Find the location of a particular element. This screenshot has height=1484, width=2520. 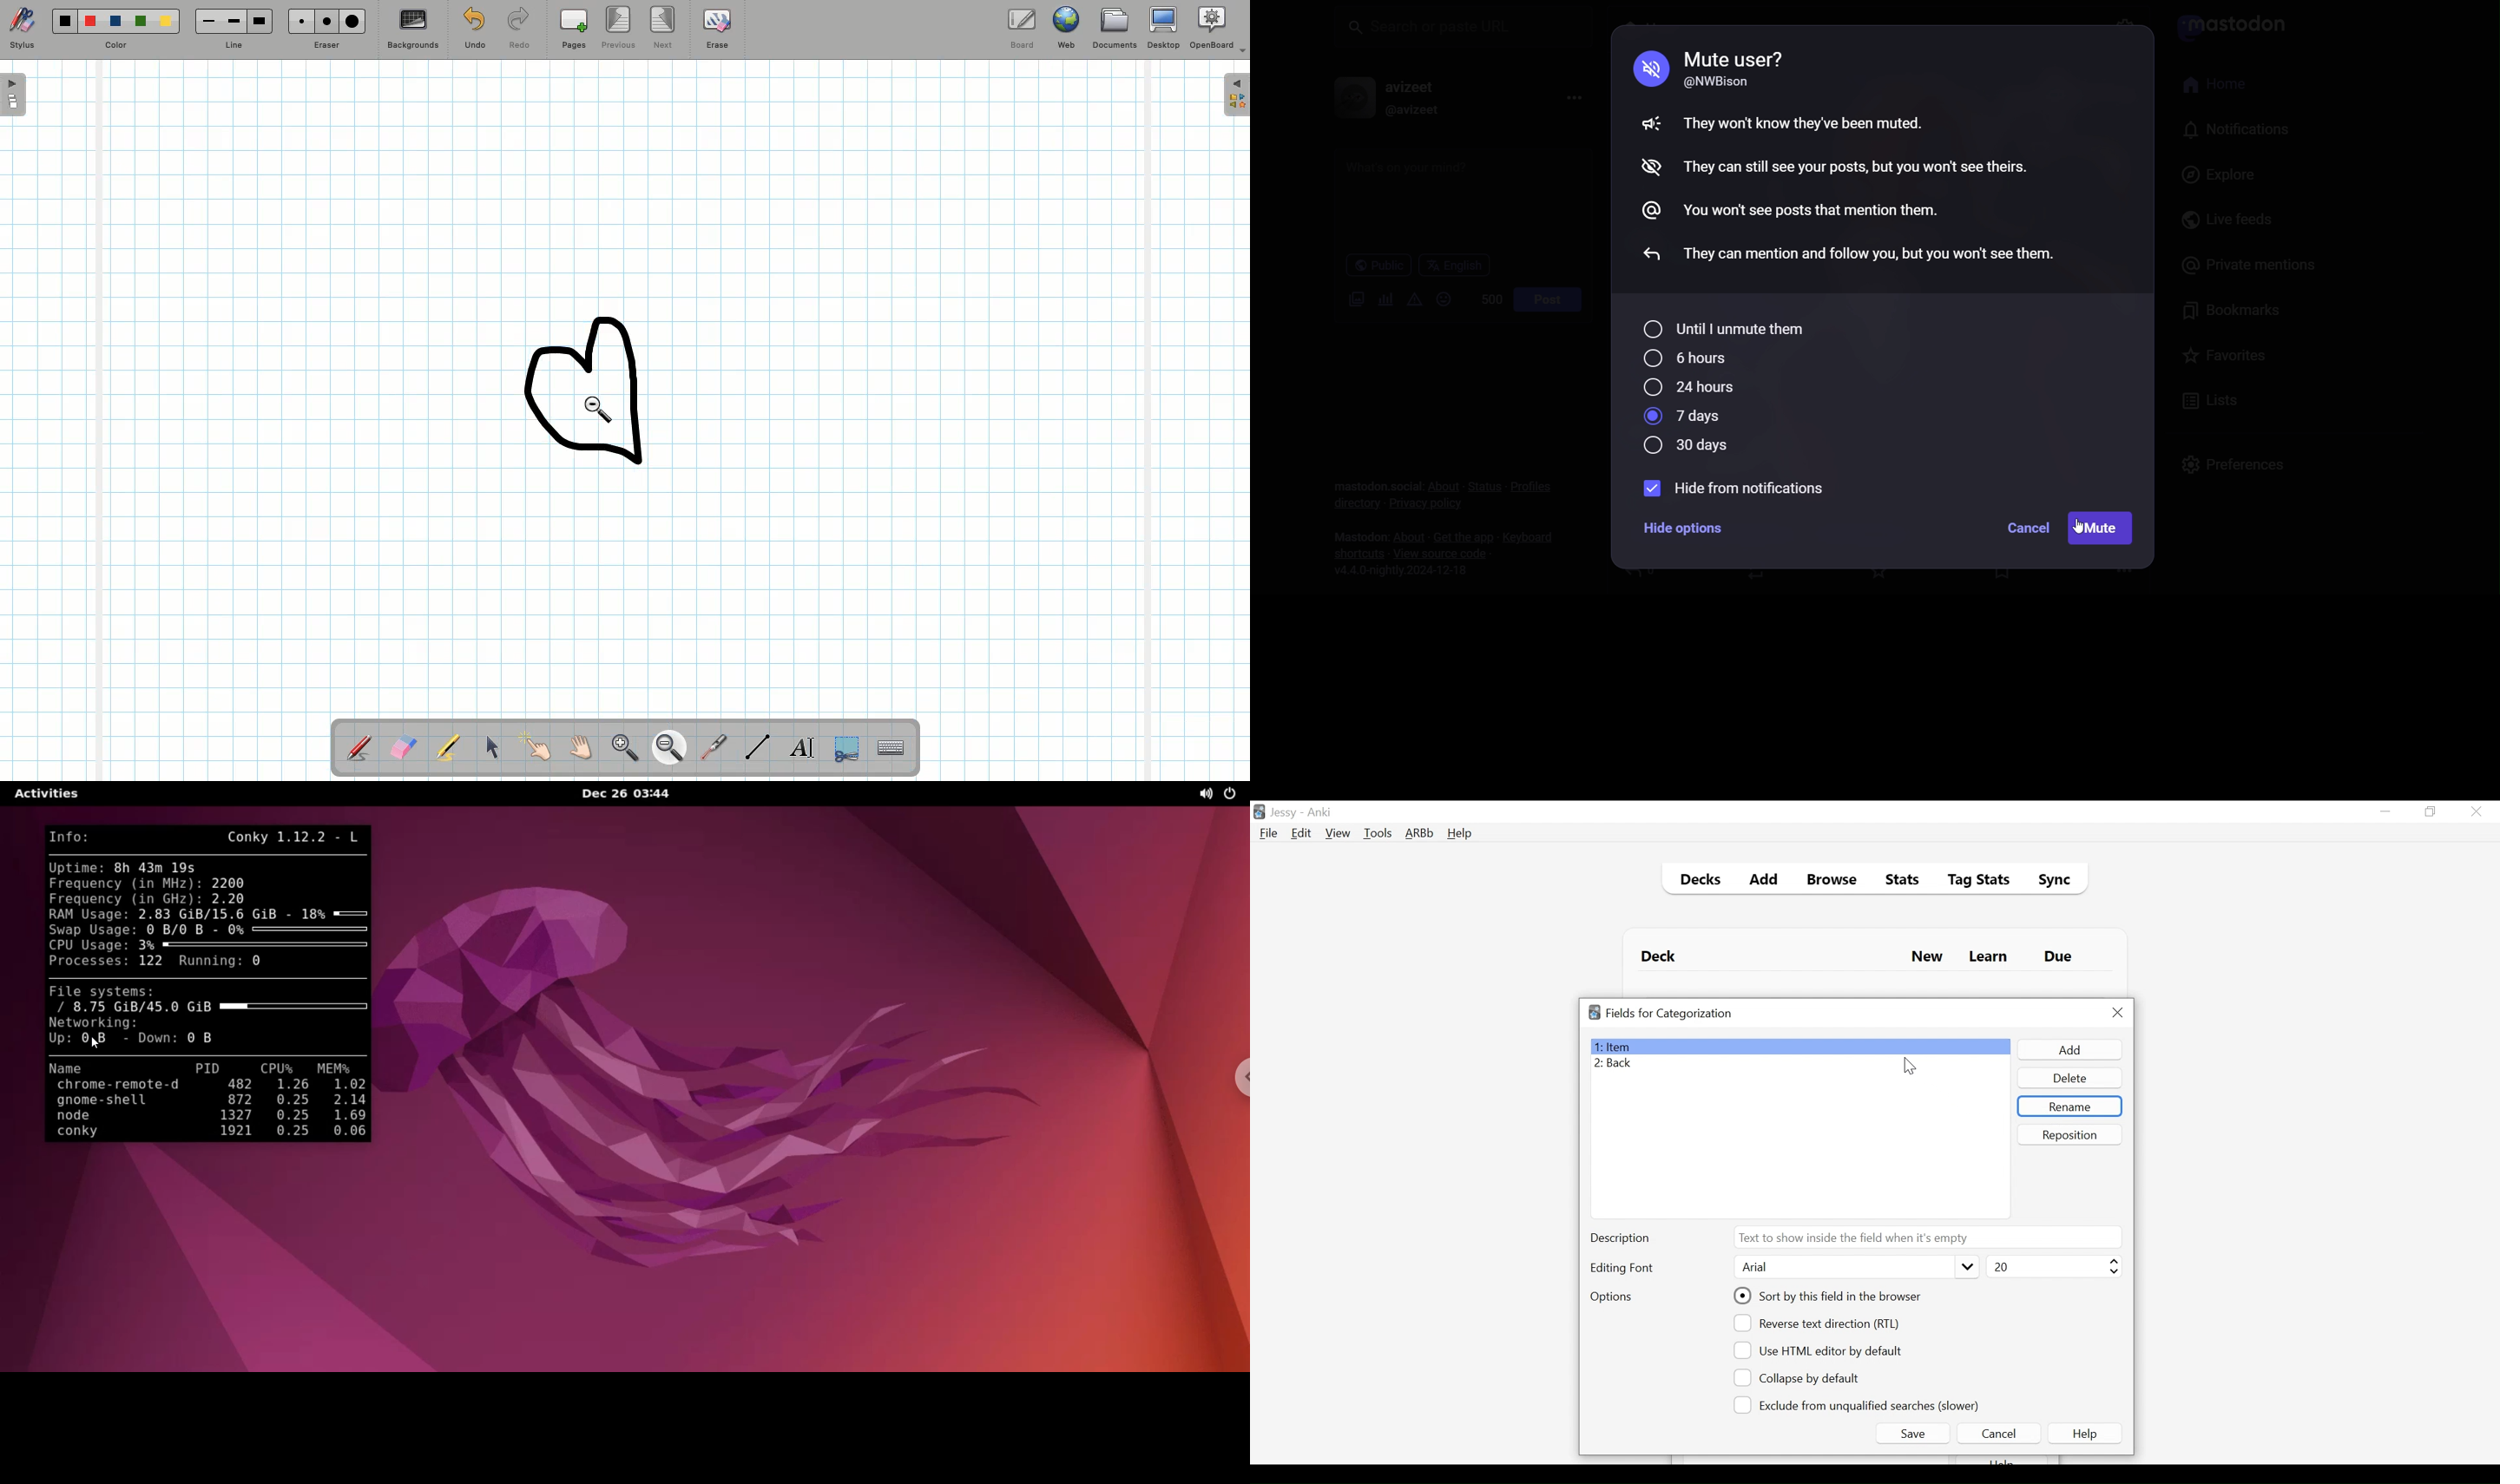

(un)select Exclude from unqualified searches is located at coordinates (1859, 1404).